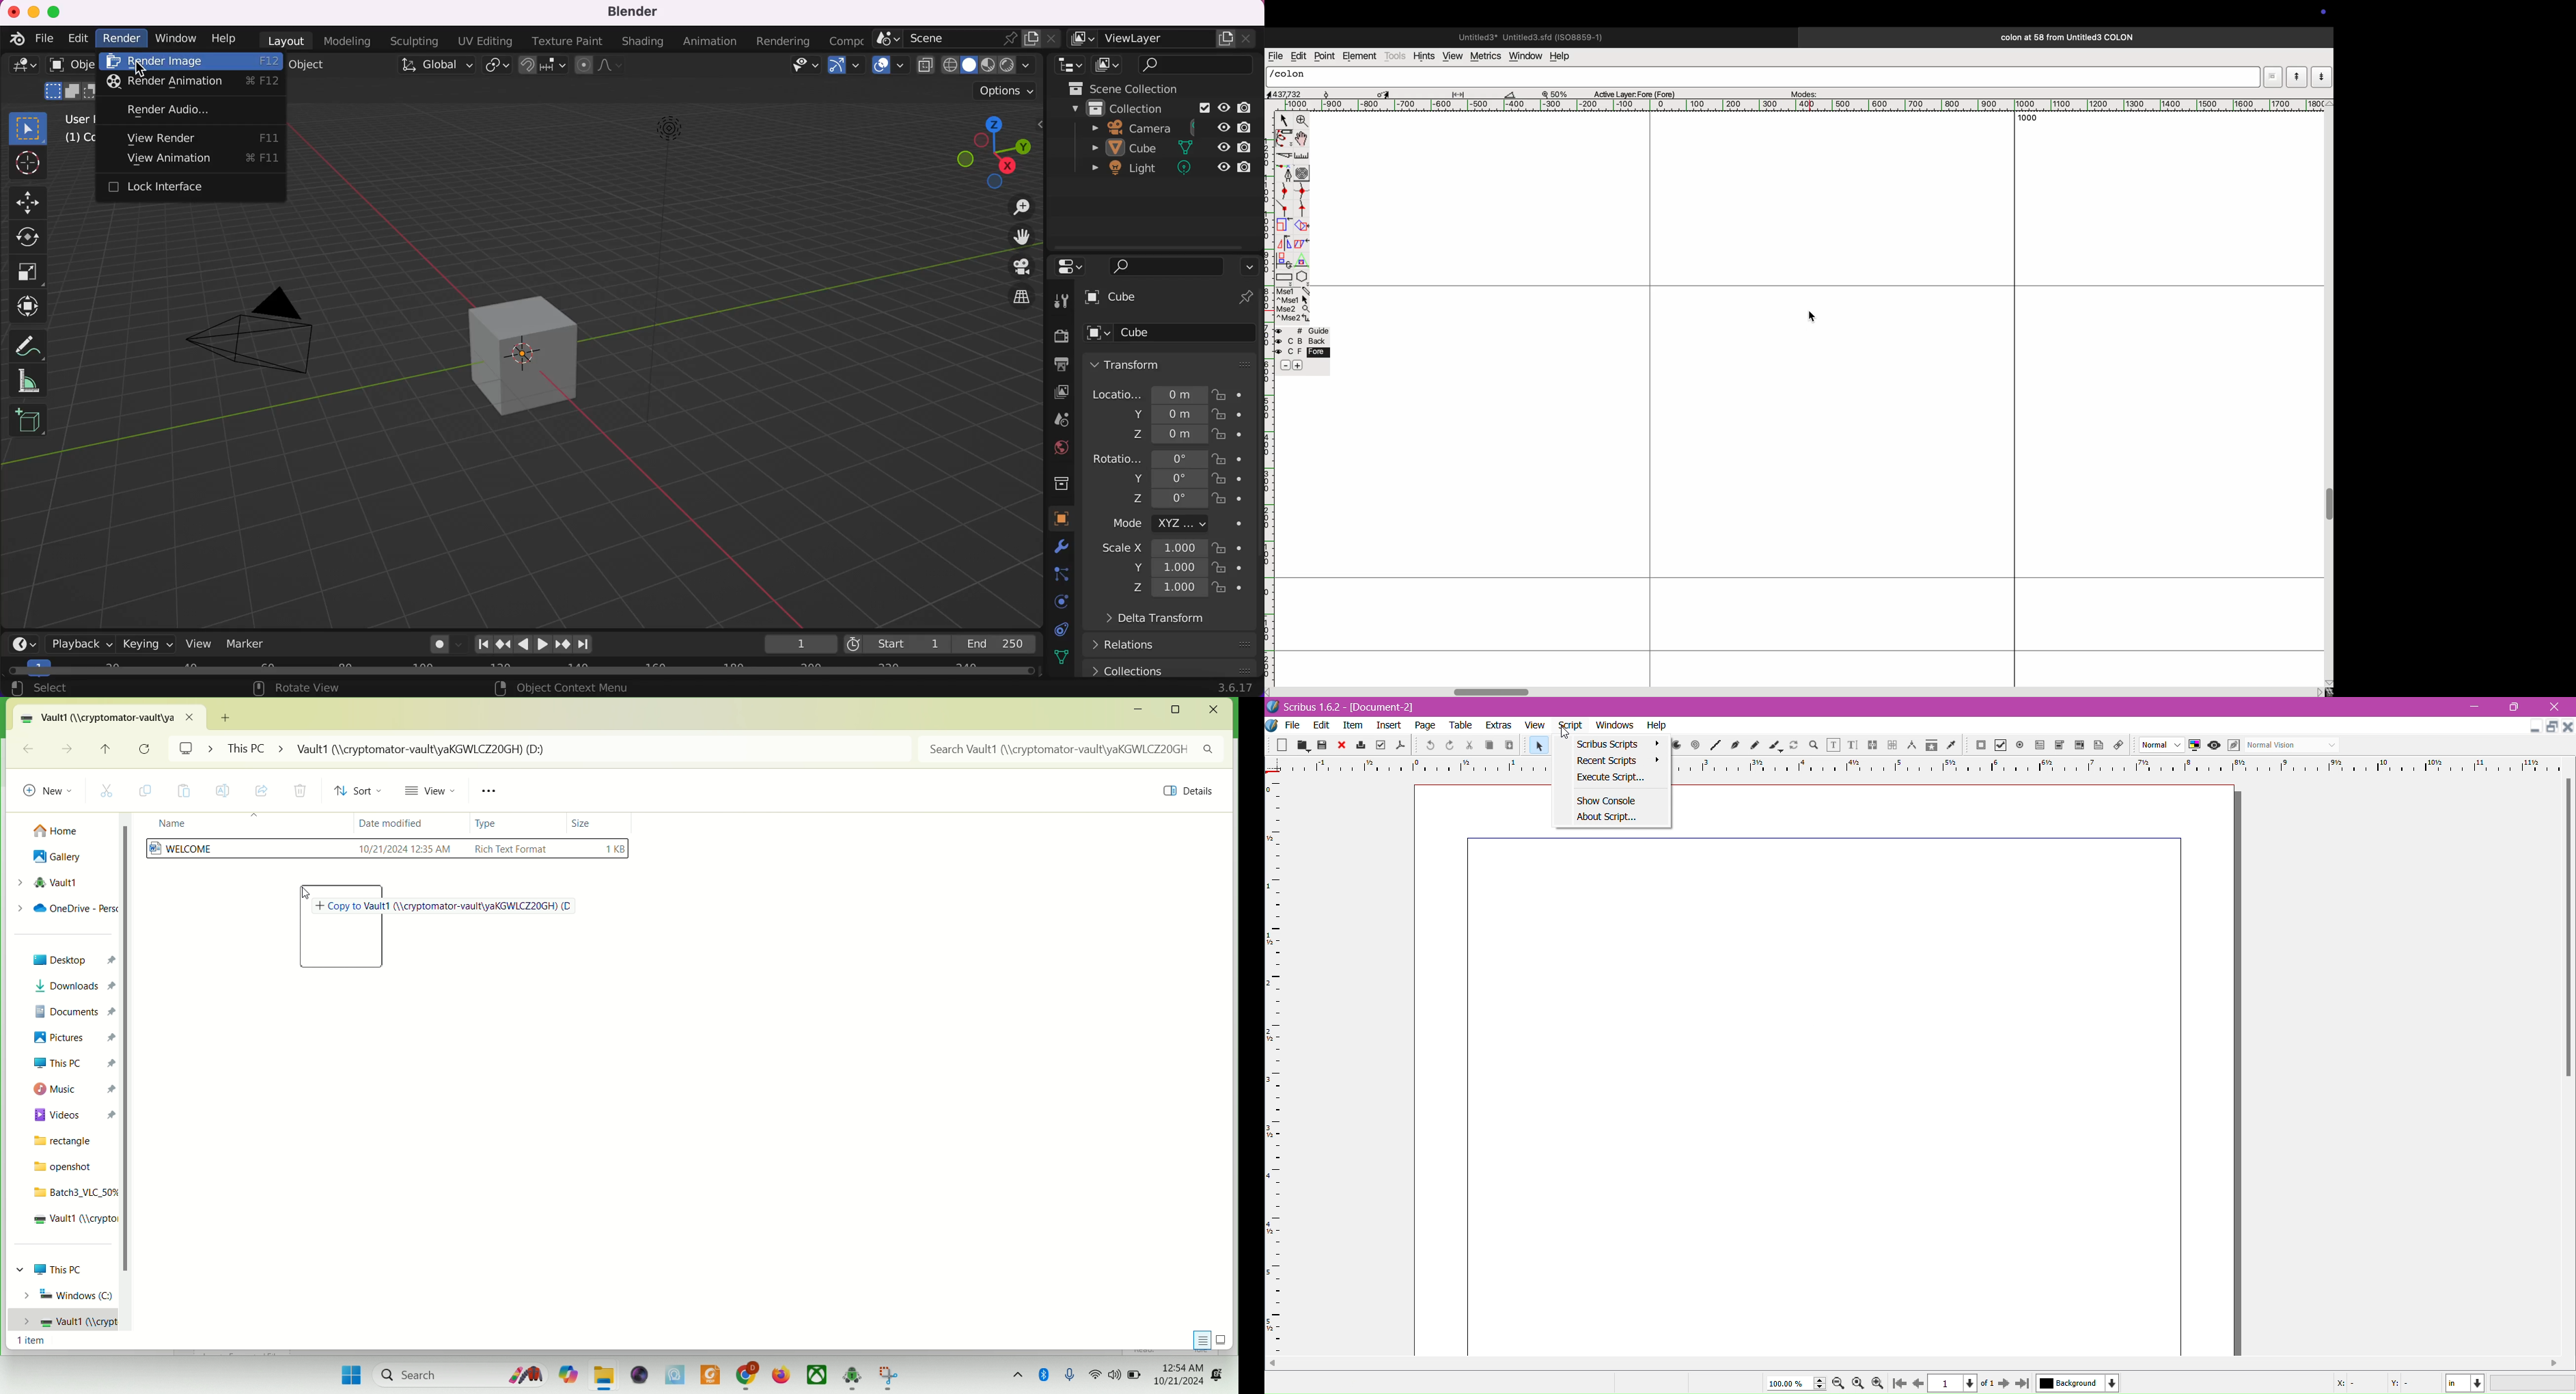 The height and width of the screenshot is (1400, 2576). I want to click on maximize, so click(1180, 710).